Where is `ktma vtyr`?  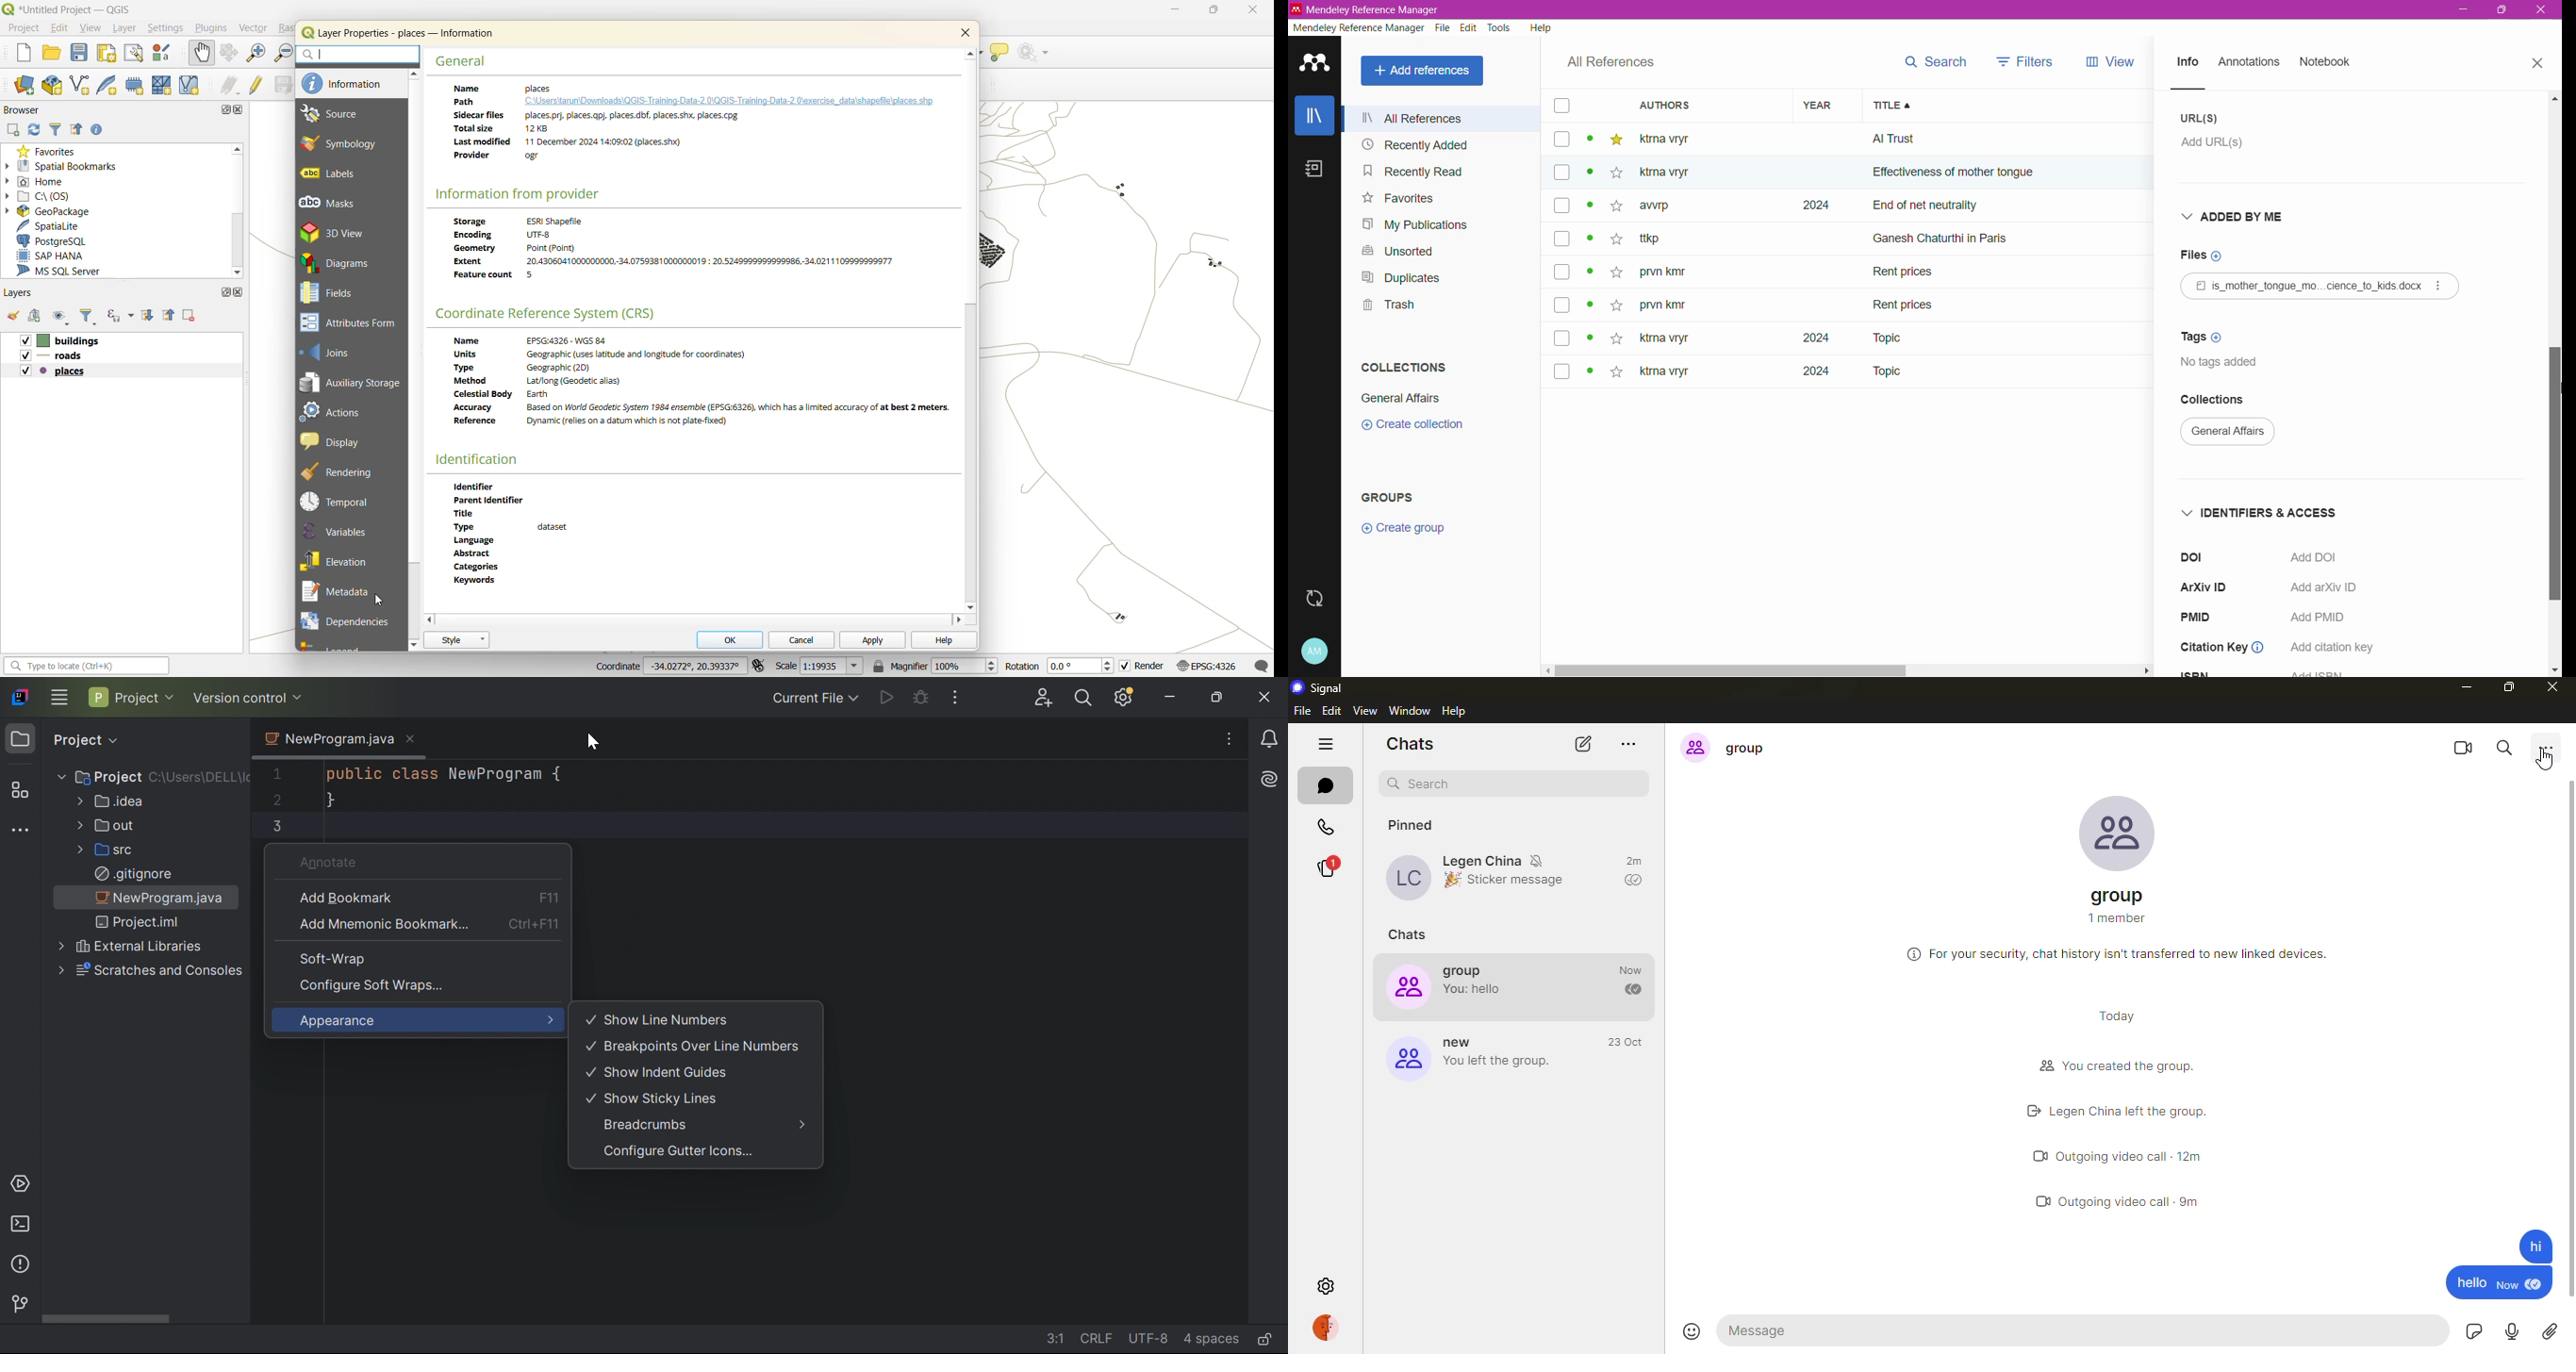 ktma vtyr is located at coordinates (1674, 138).